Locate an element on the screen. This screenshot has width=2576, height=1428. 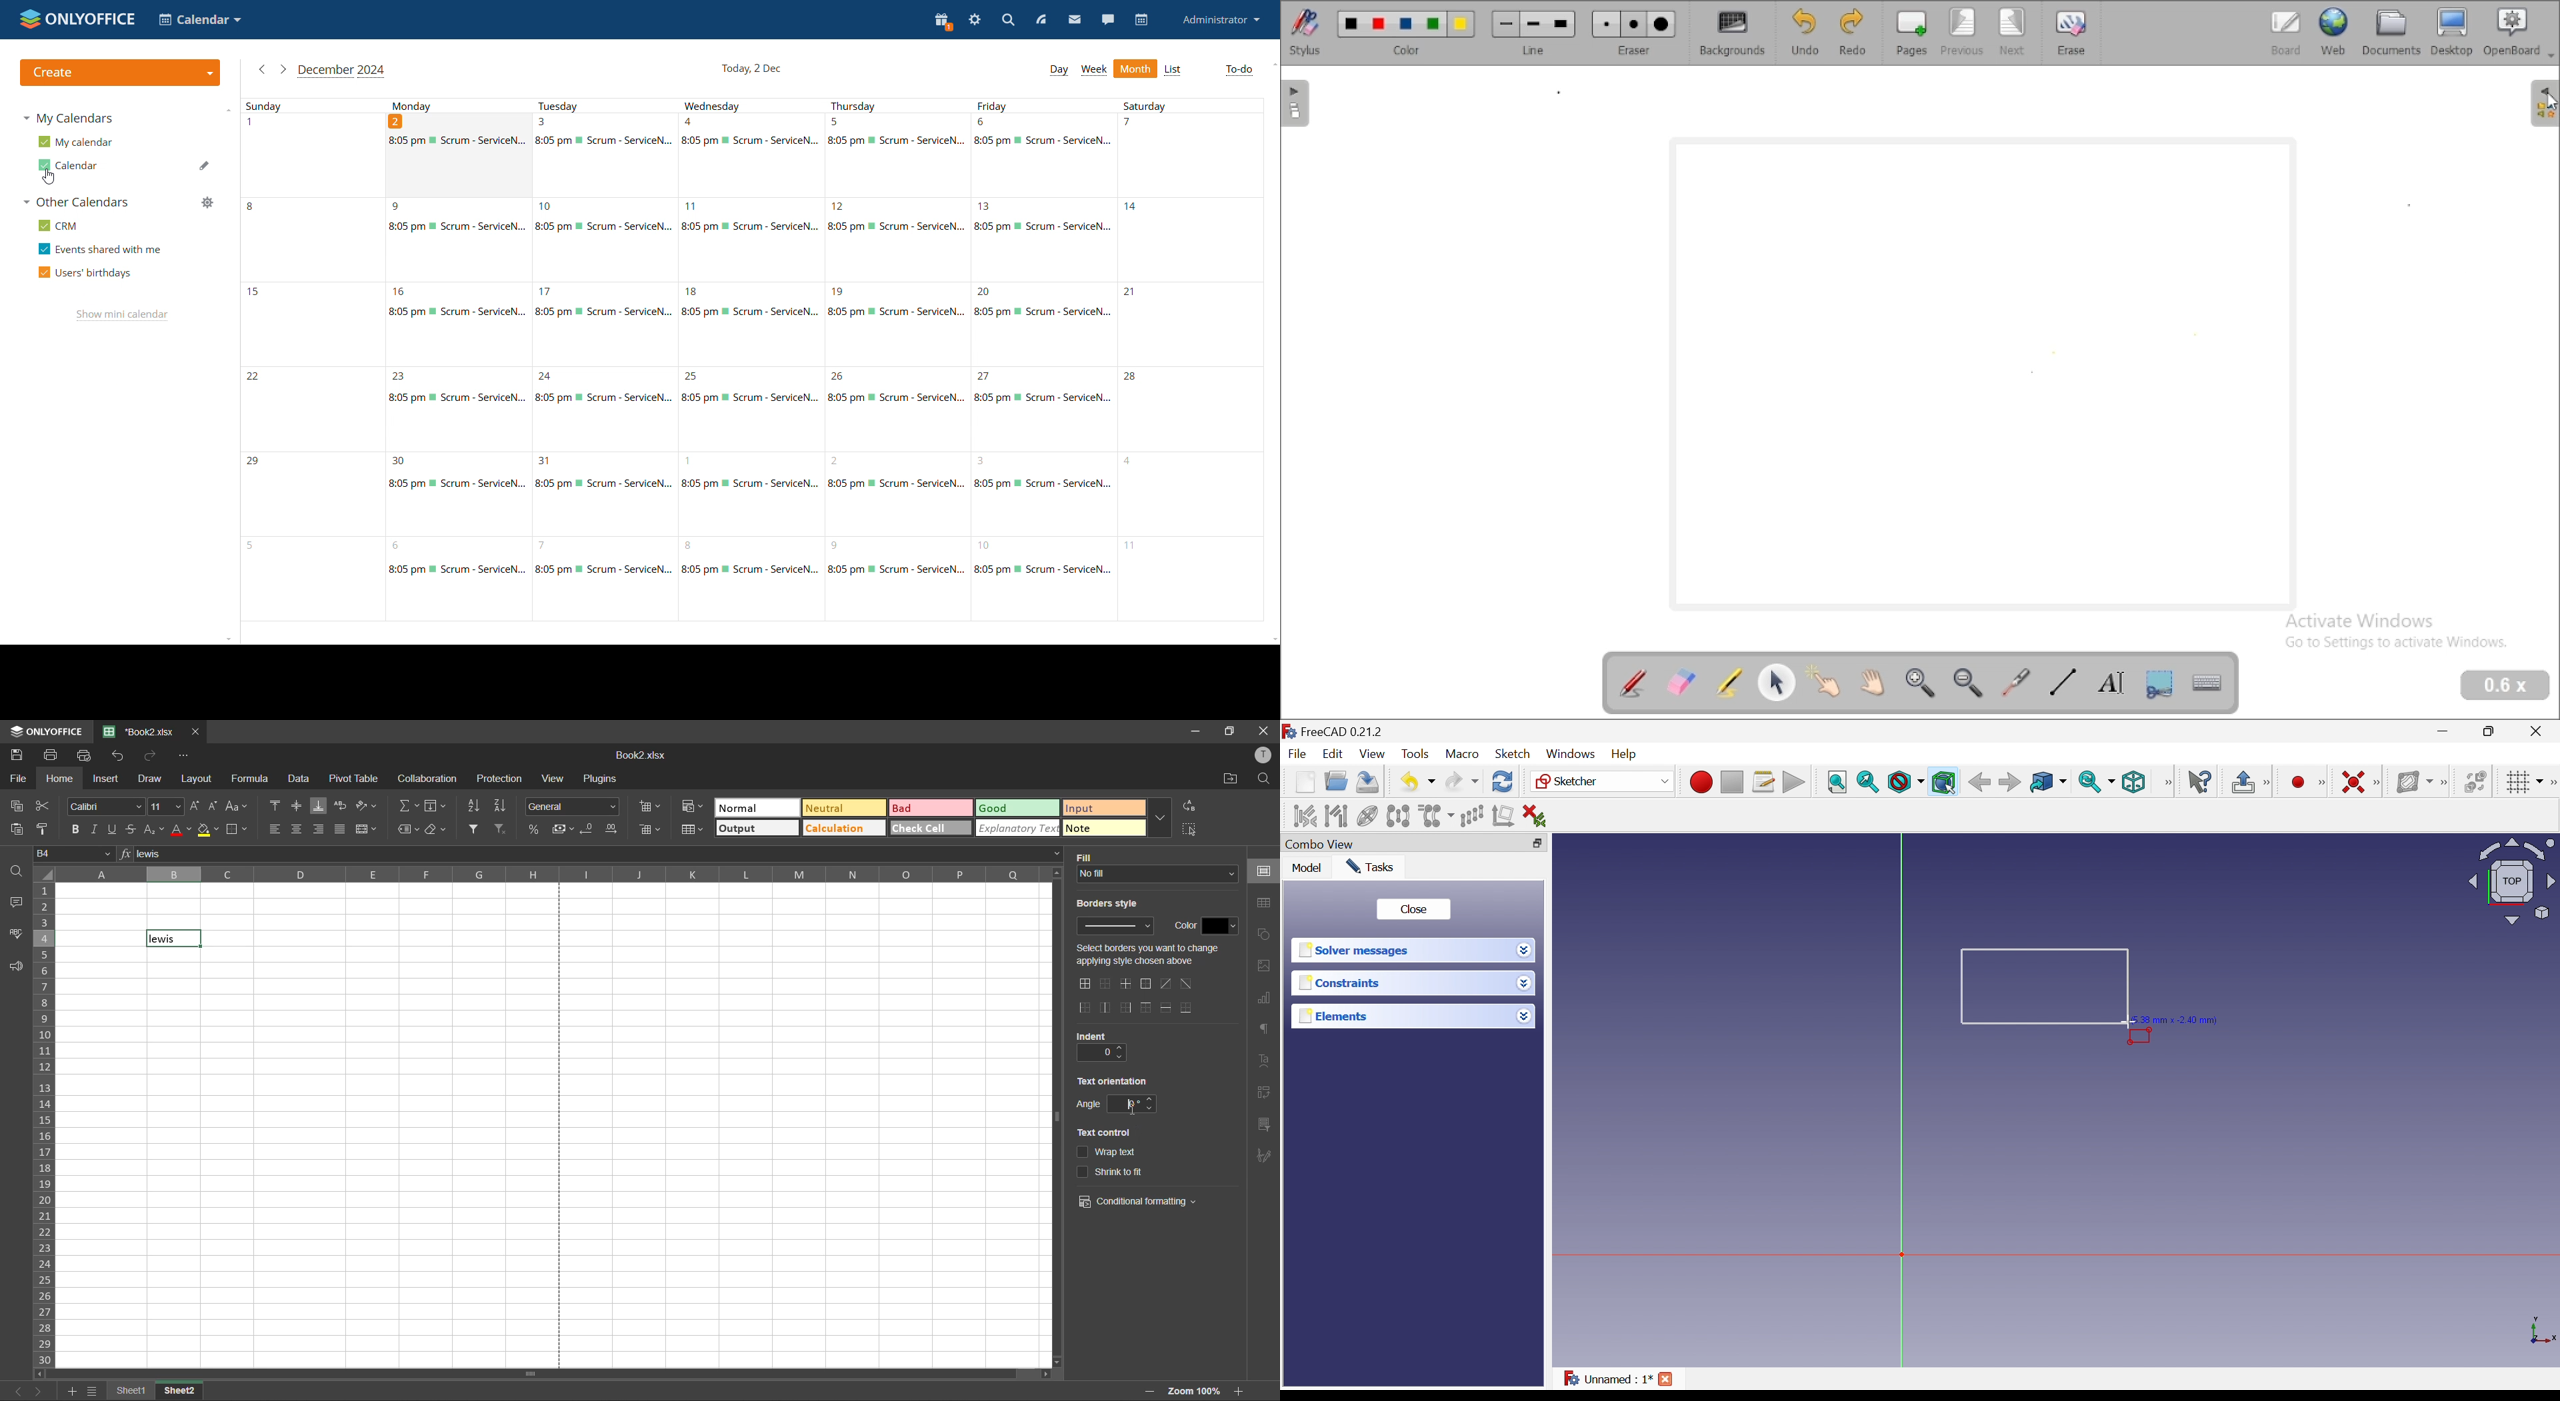
1 is located at coordinates (310, 154).